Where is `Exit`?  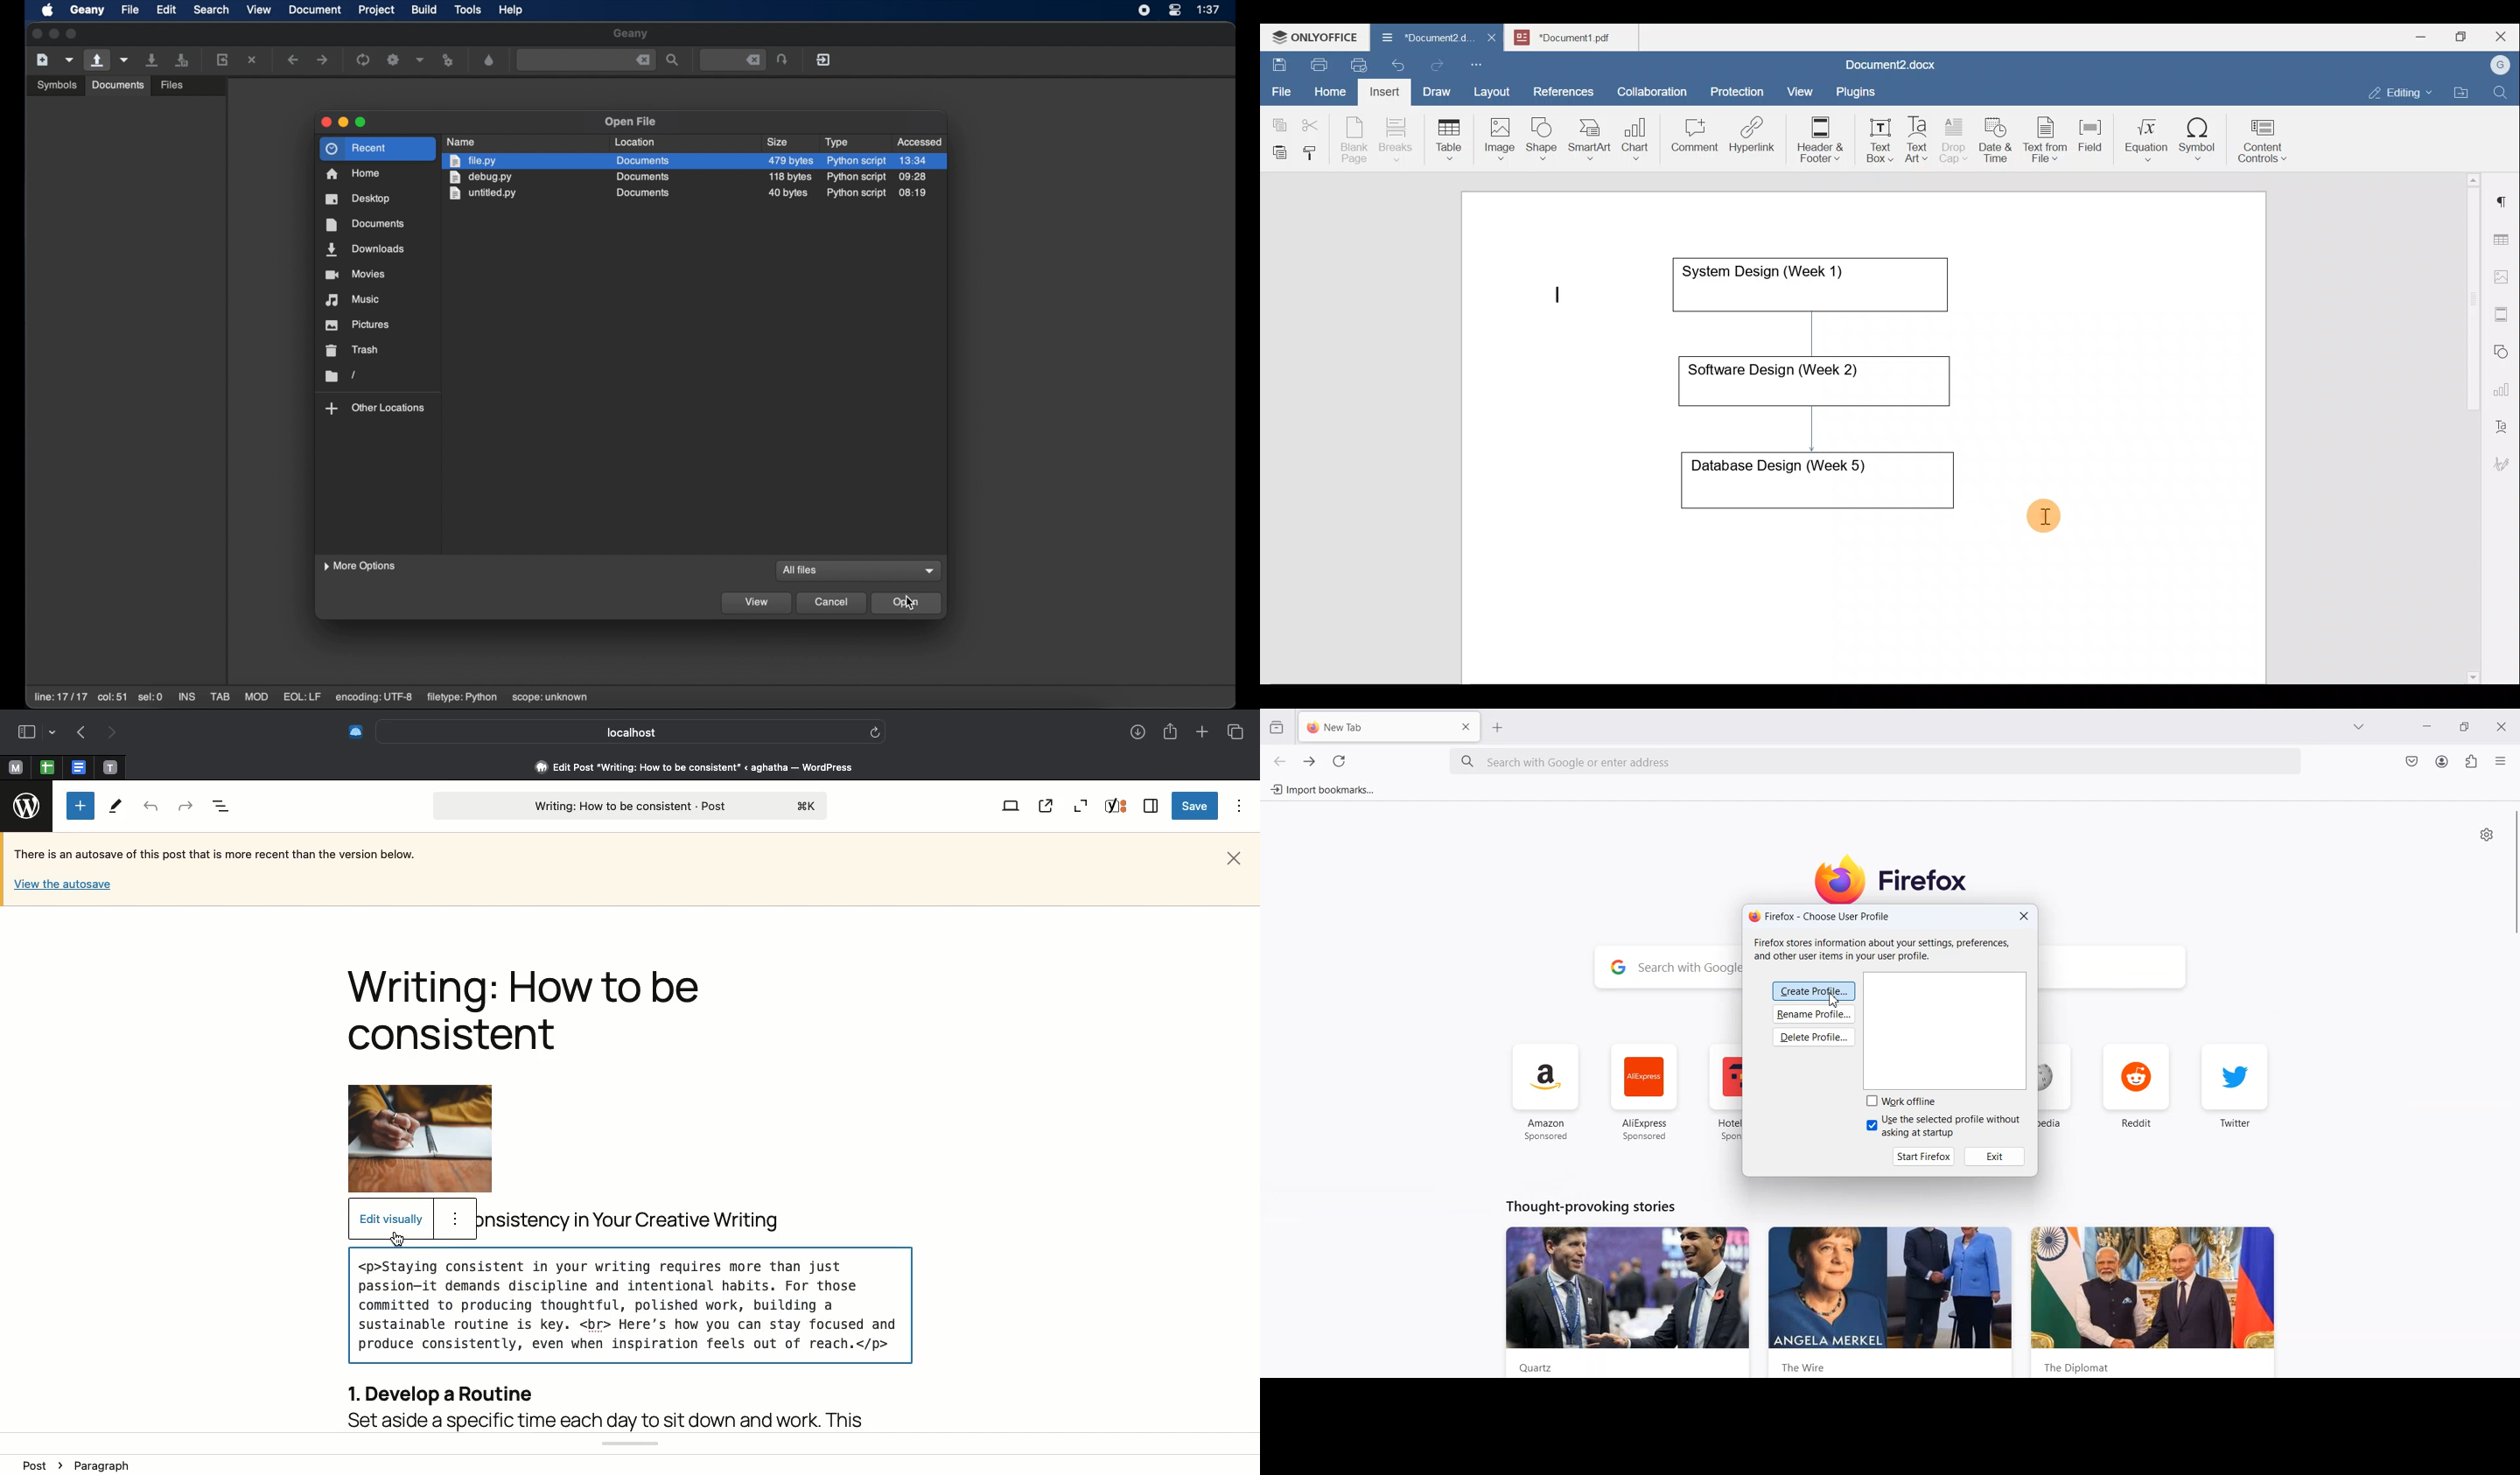 Exit is located at coordinates (1996, 1156).